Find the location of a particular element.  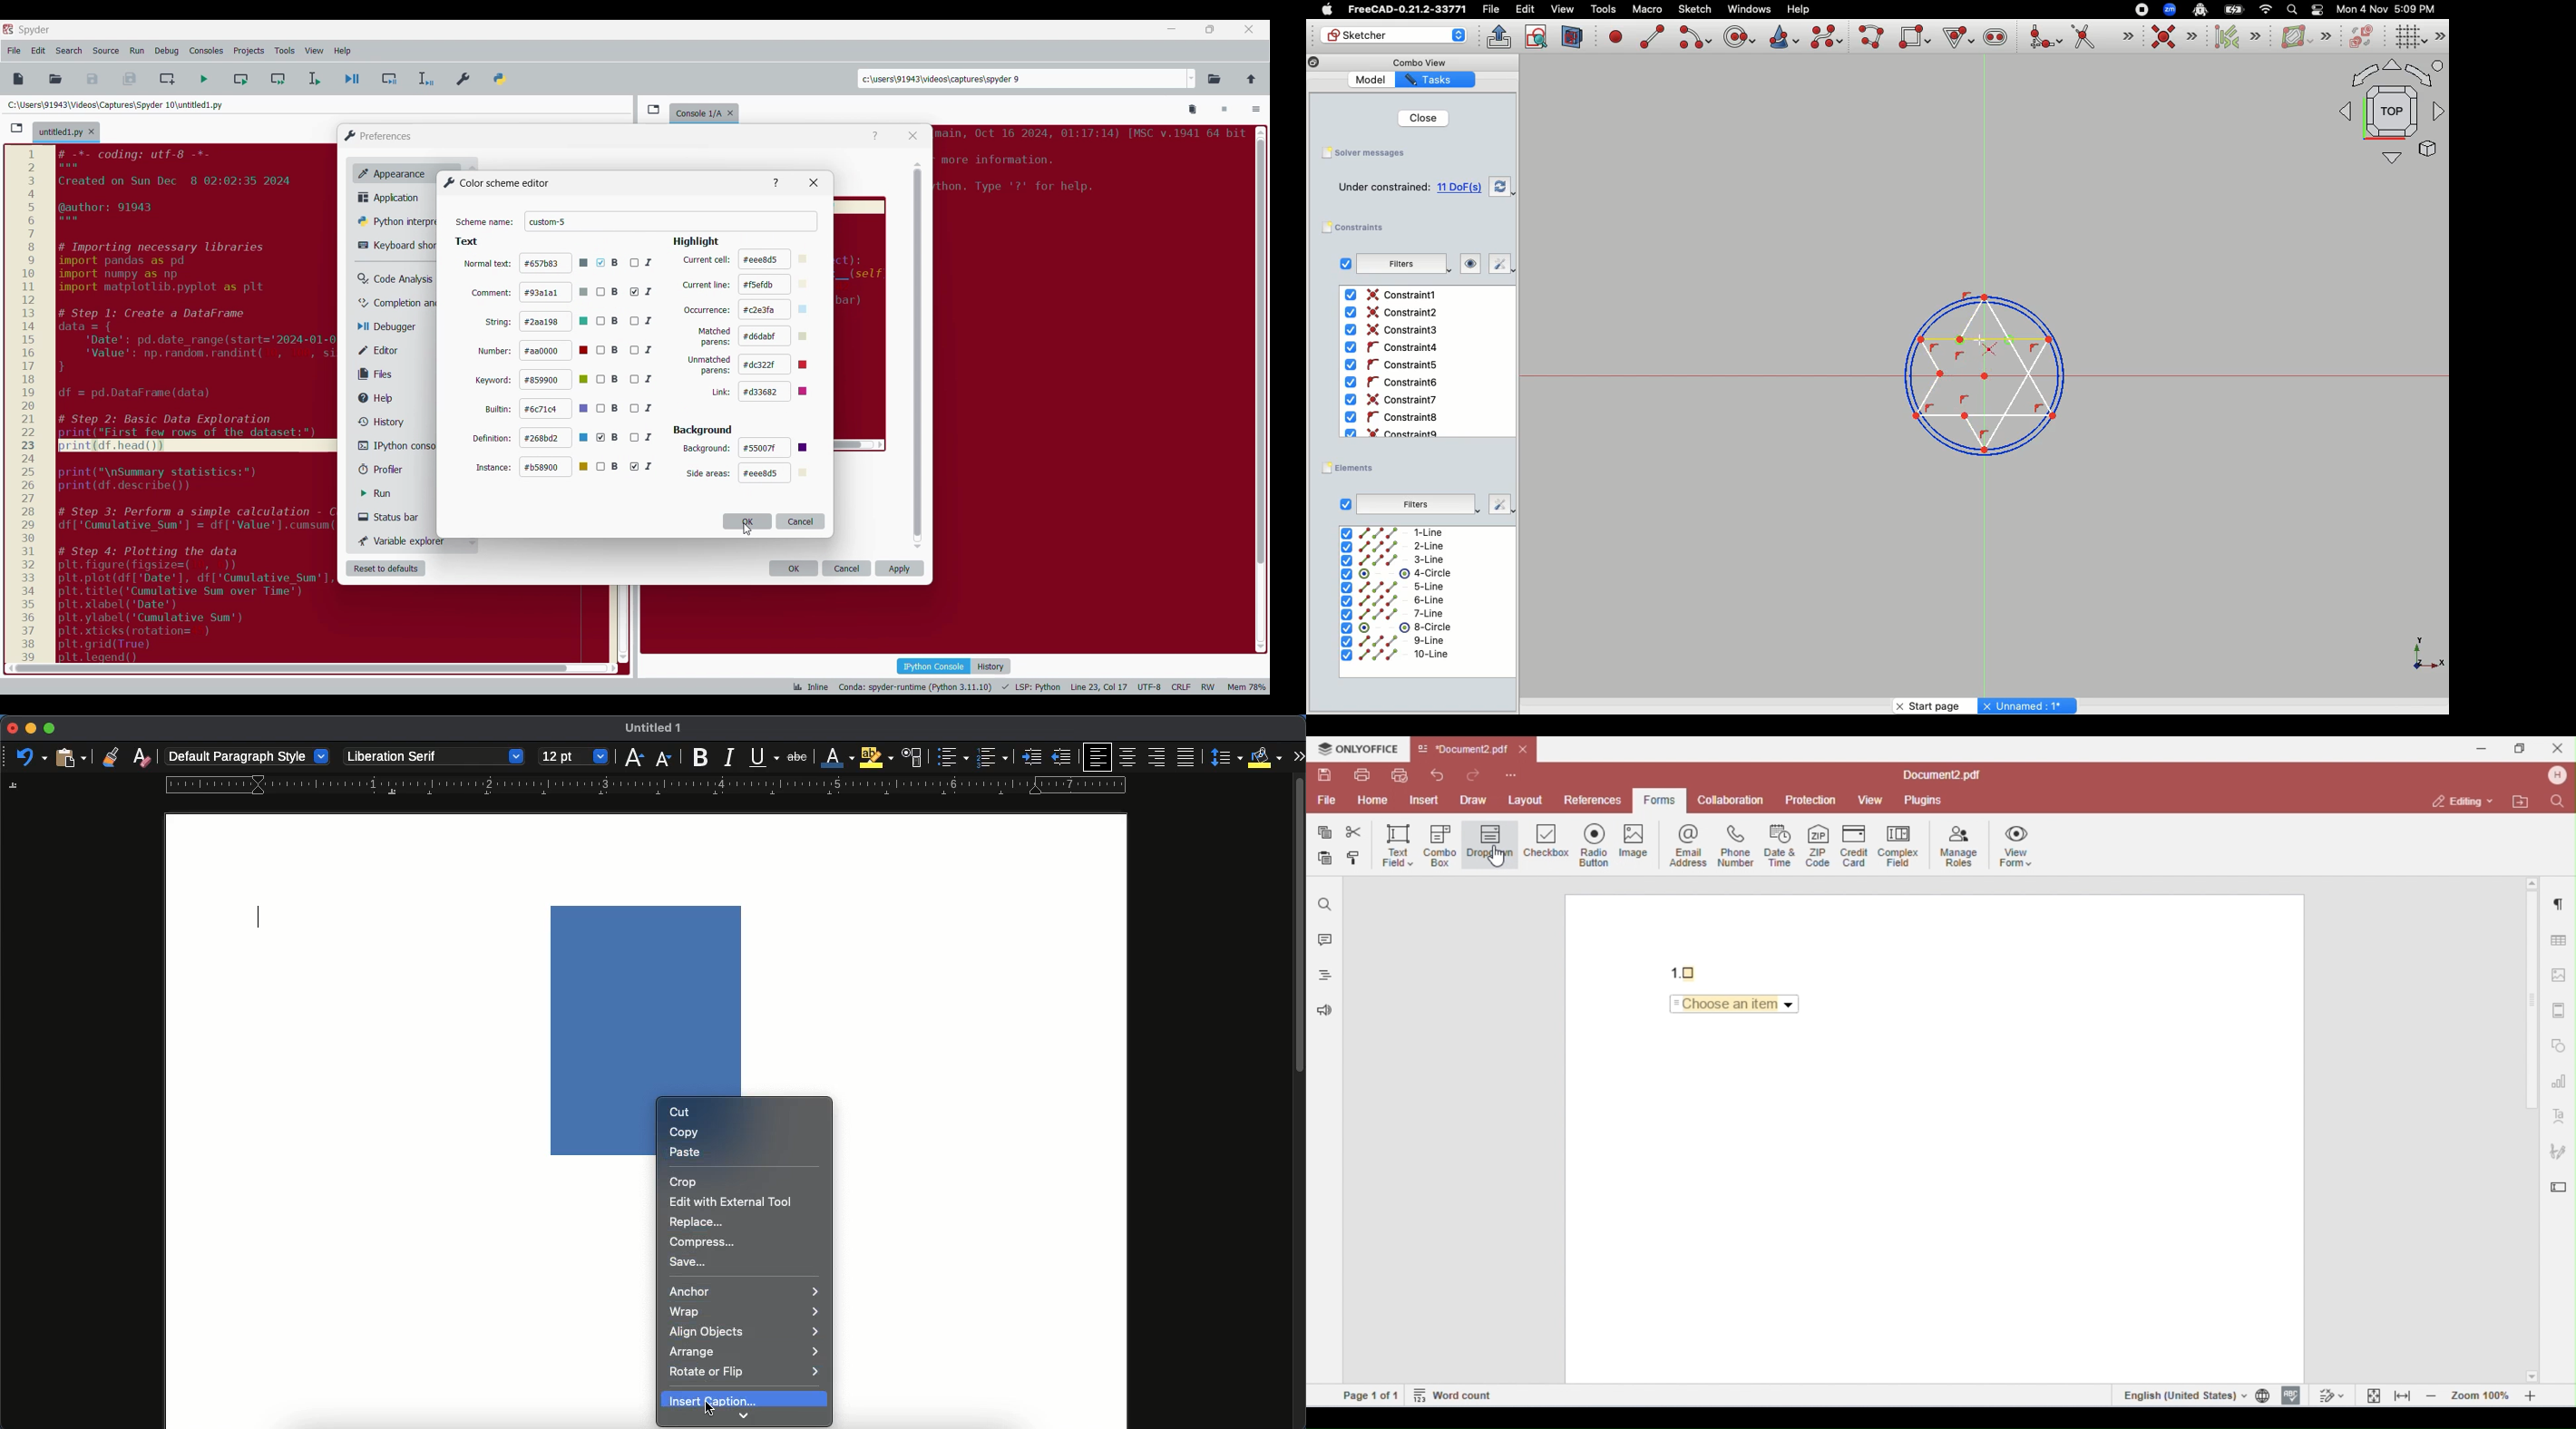

Profiler is located at coordinates (393, 470).